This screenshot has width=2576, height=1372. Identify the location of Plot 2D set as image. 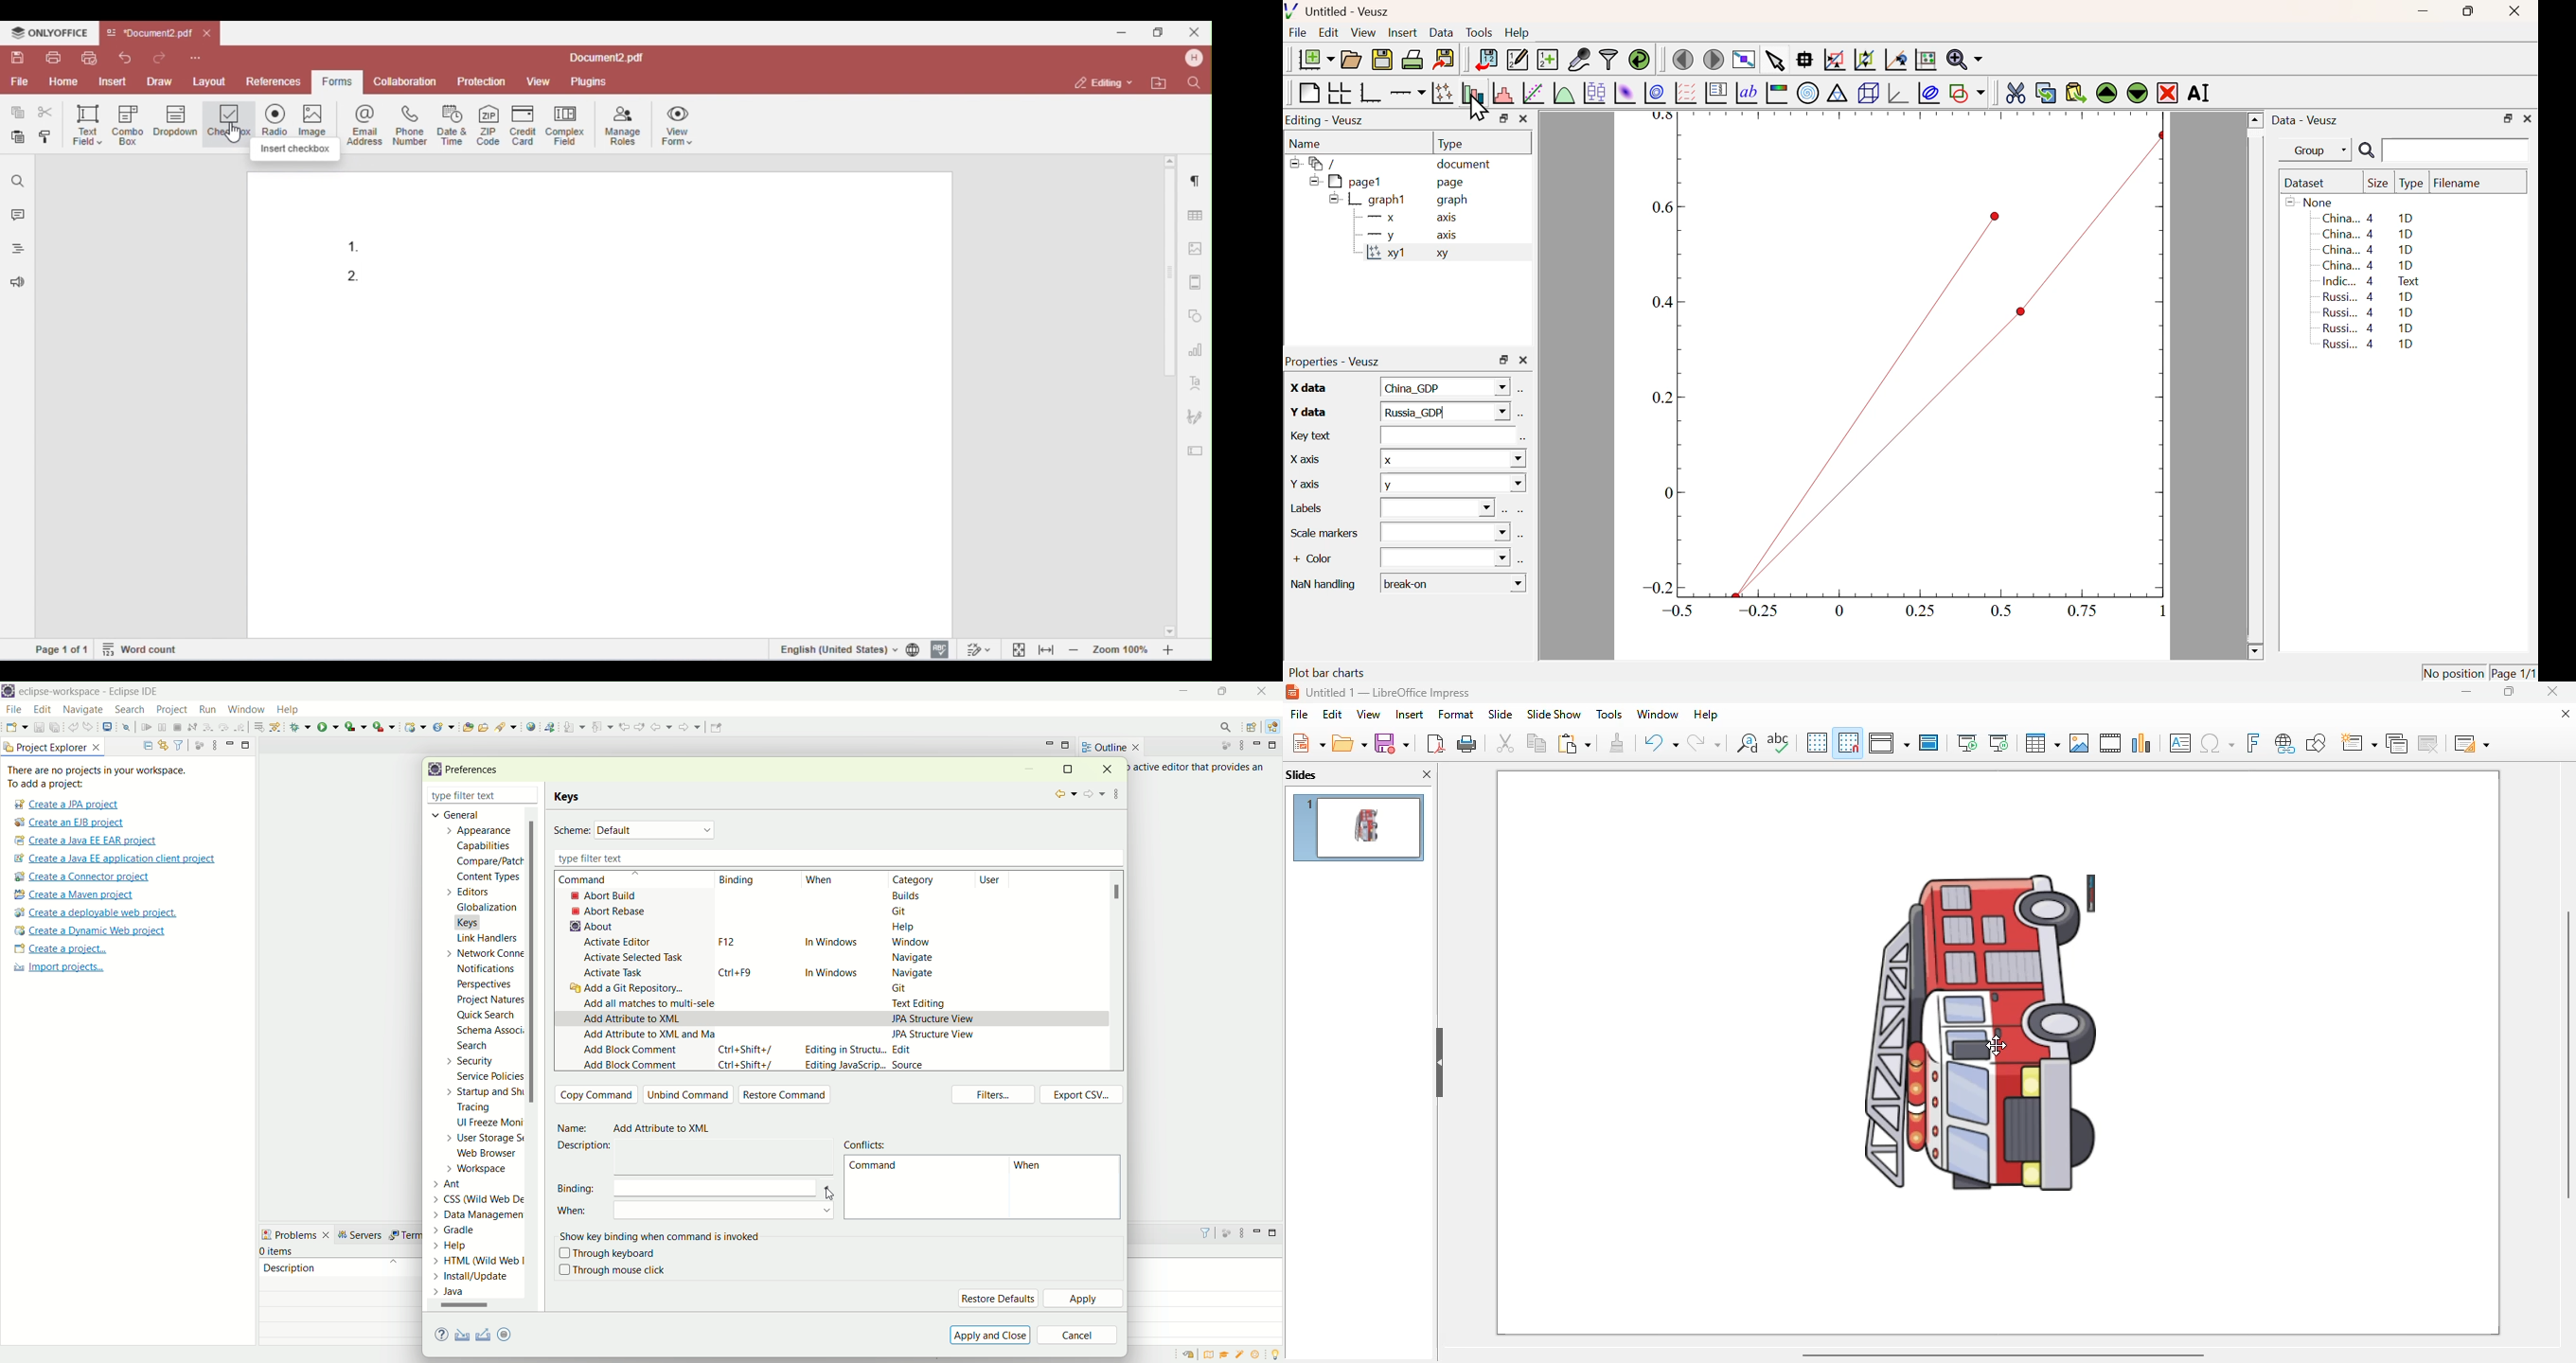
(1624, 94).